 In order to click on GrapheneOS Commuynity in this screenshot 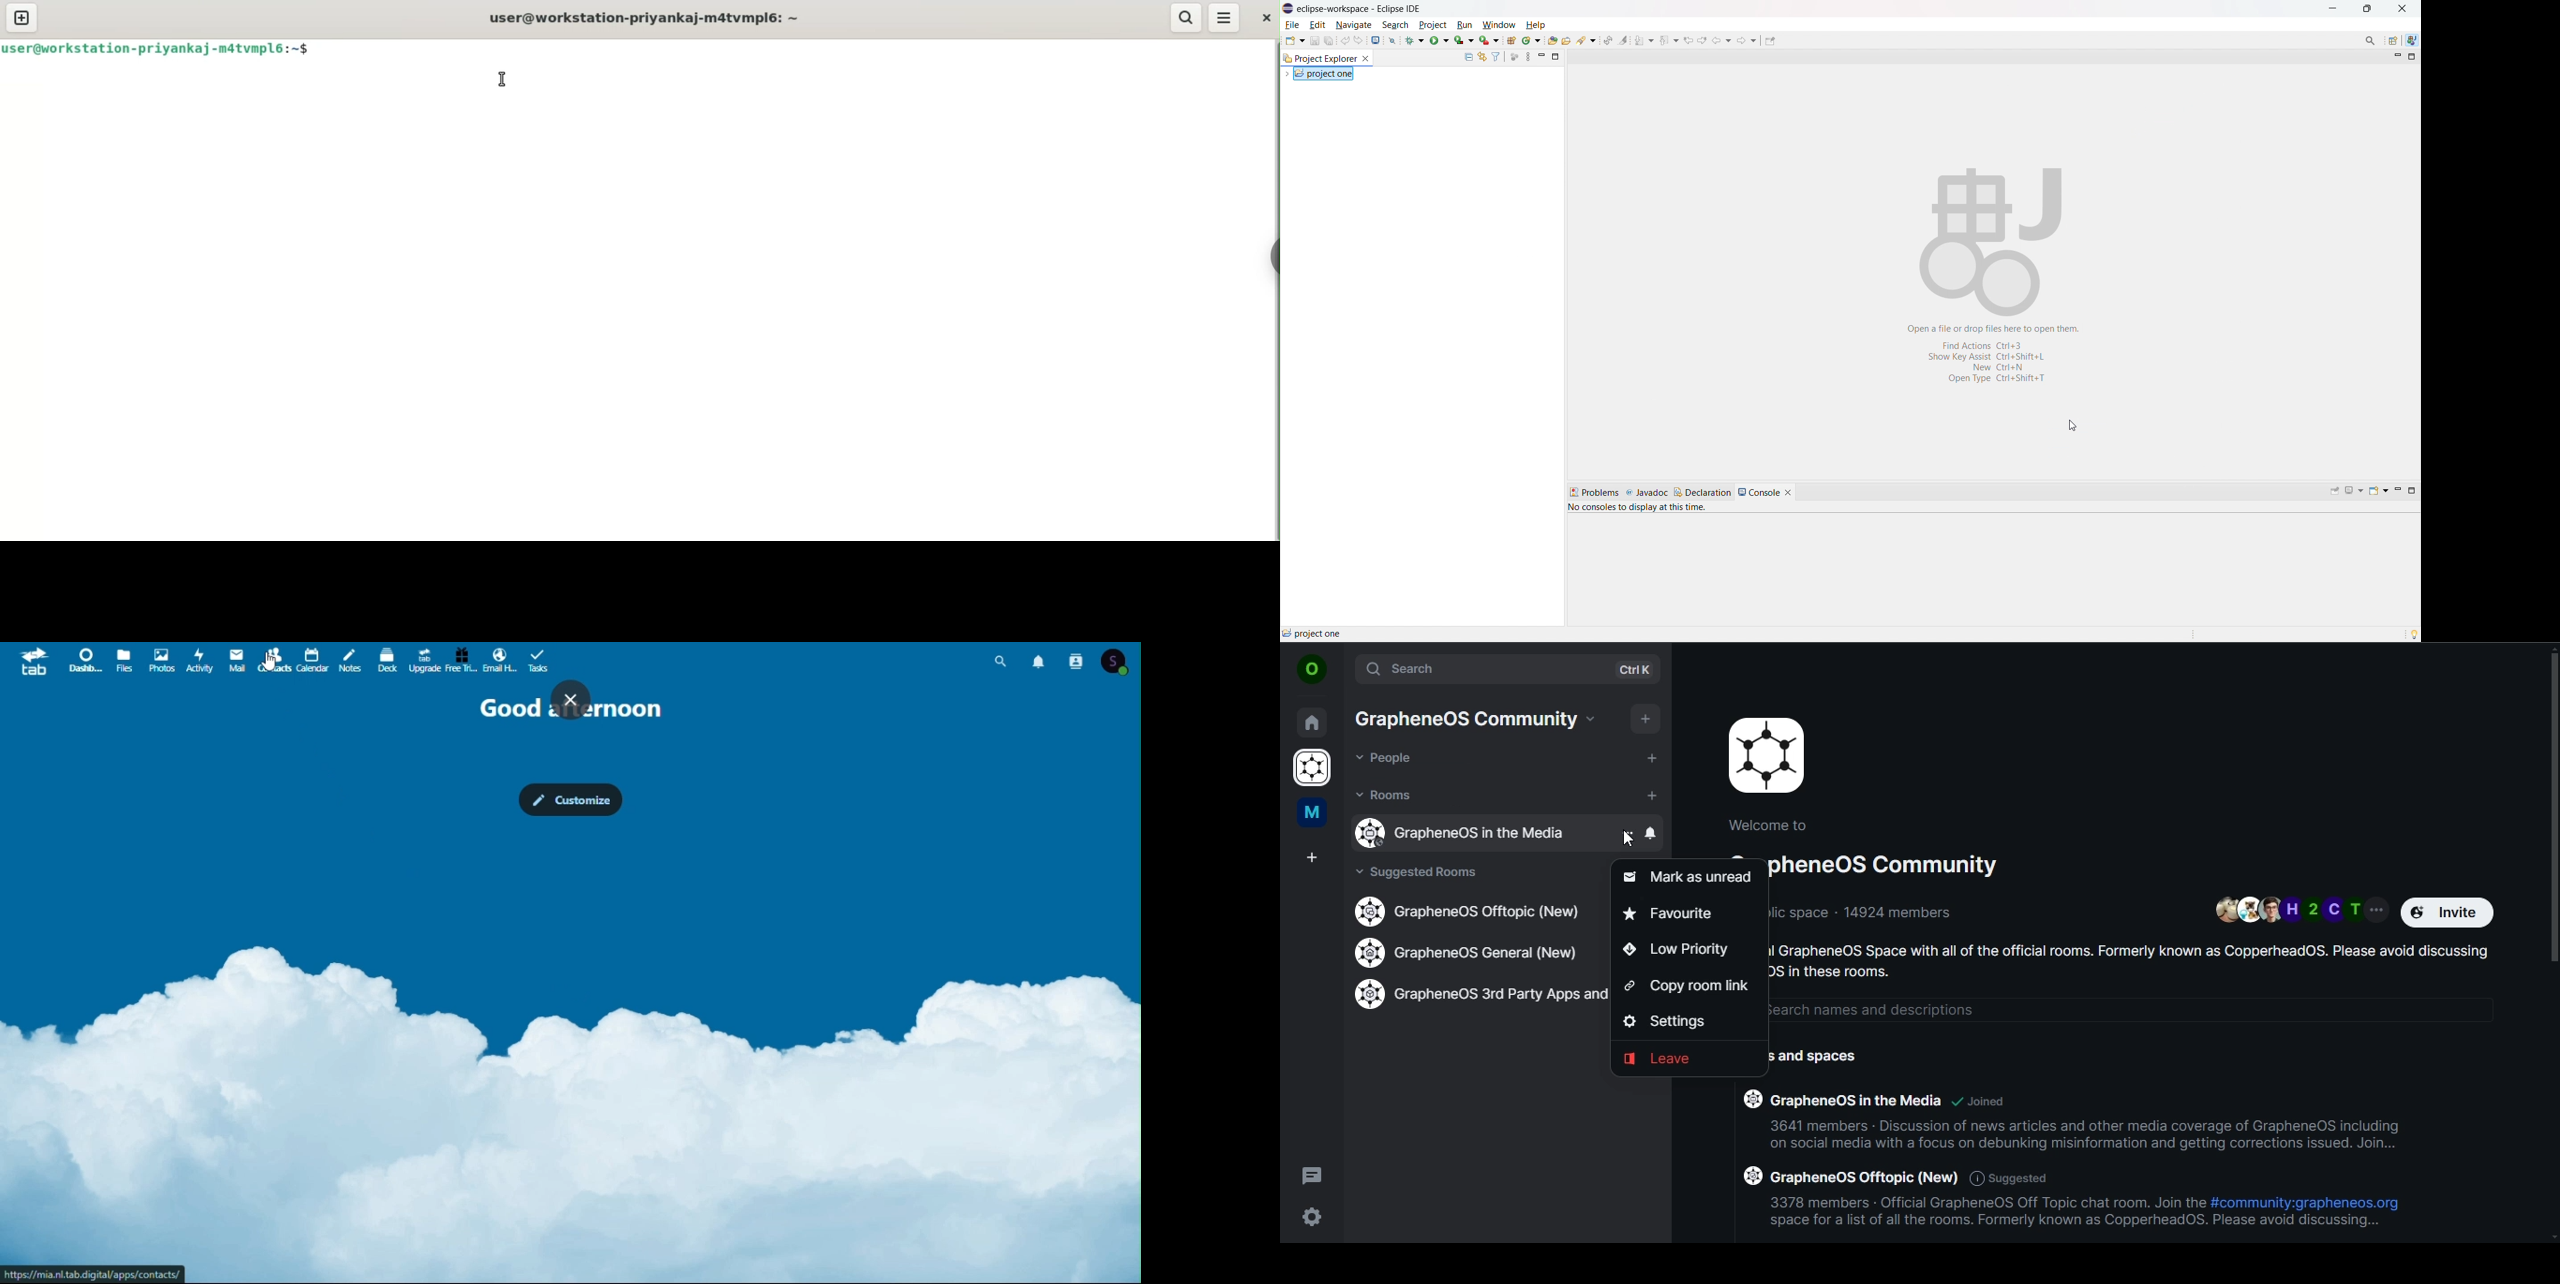, I will do `click(1465, 719)`.